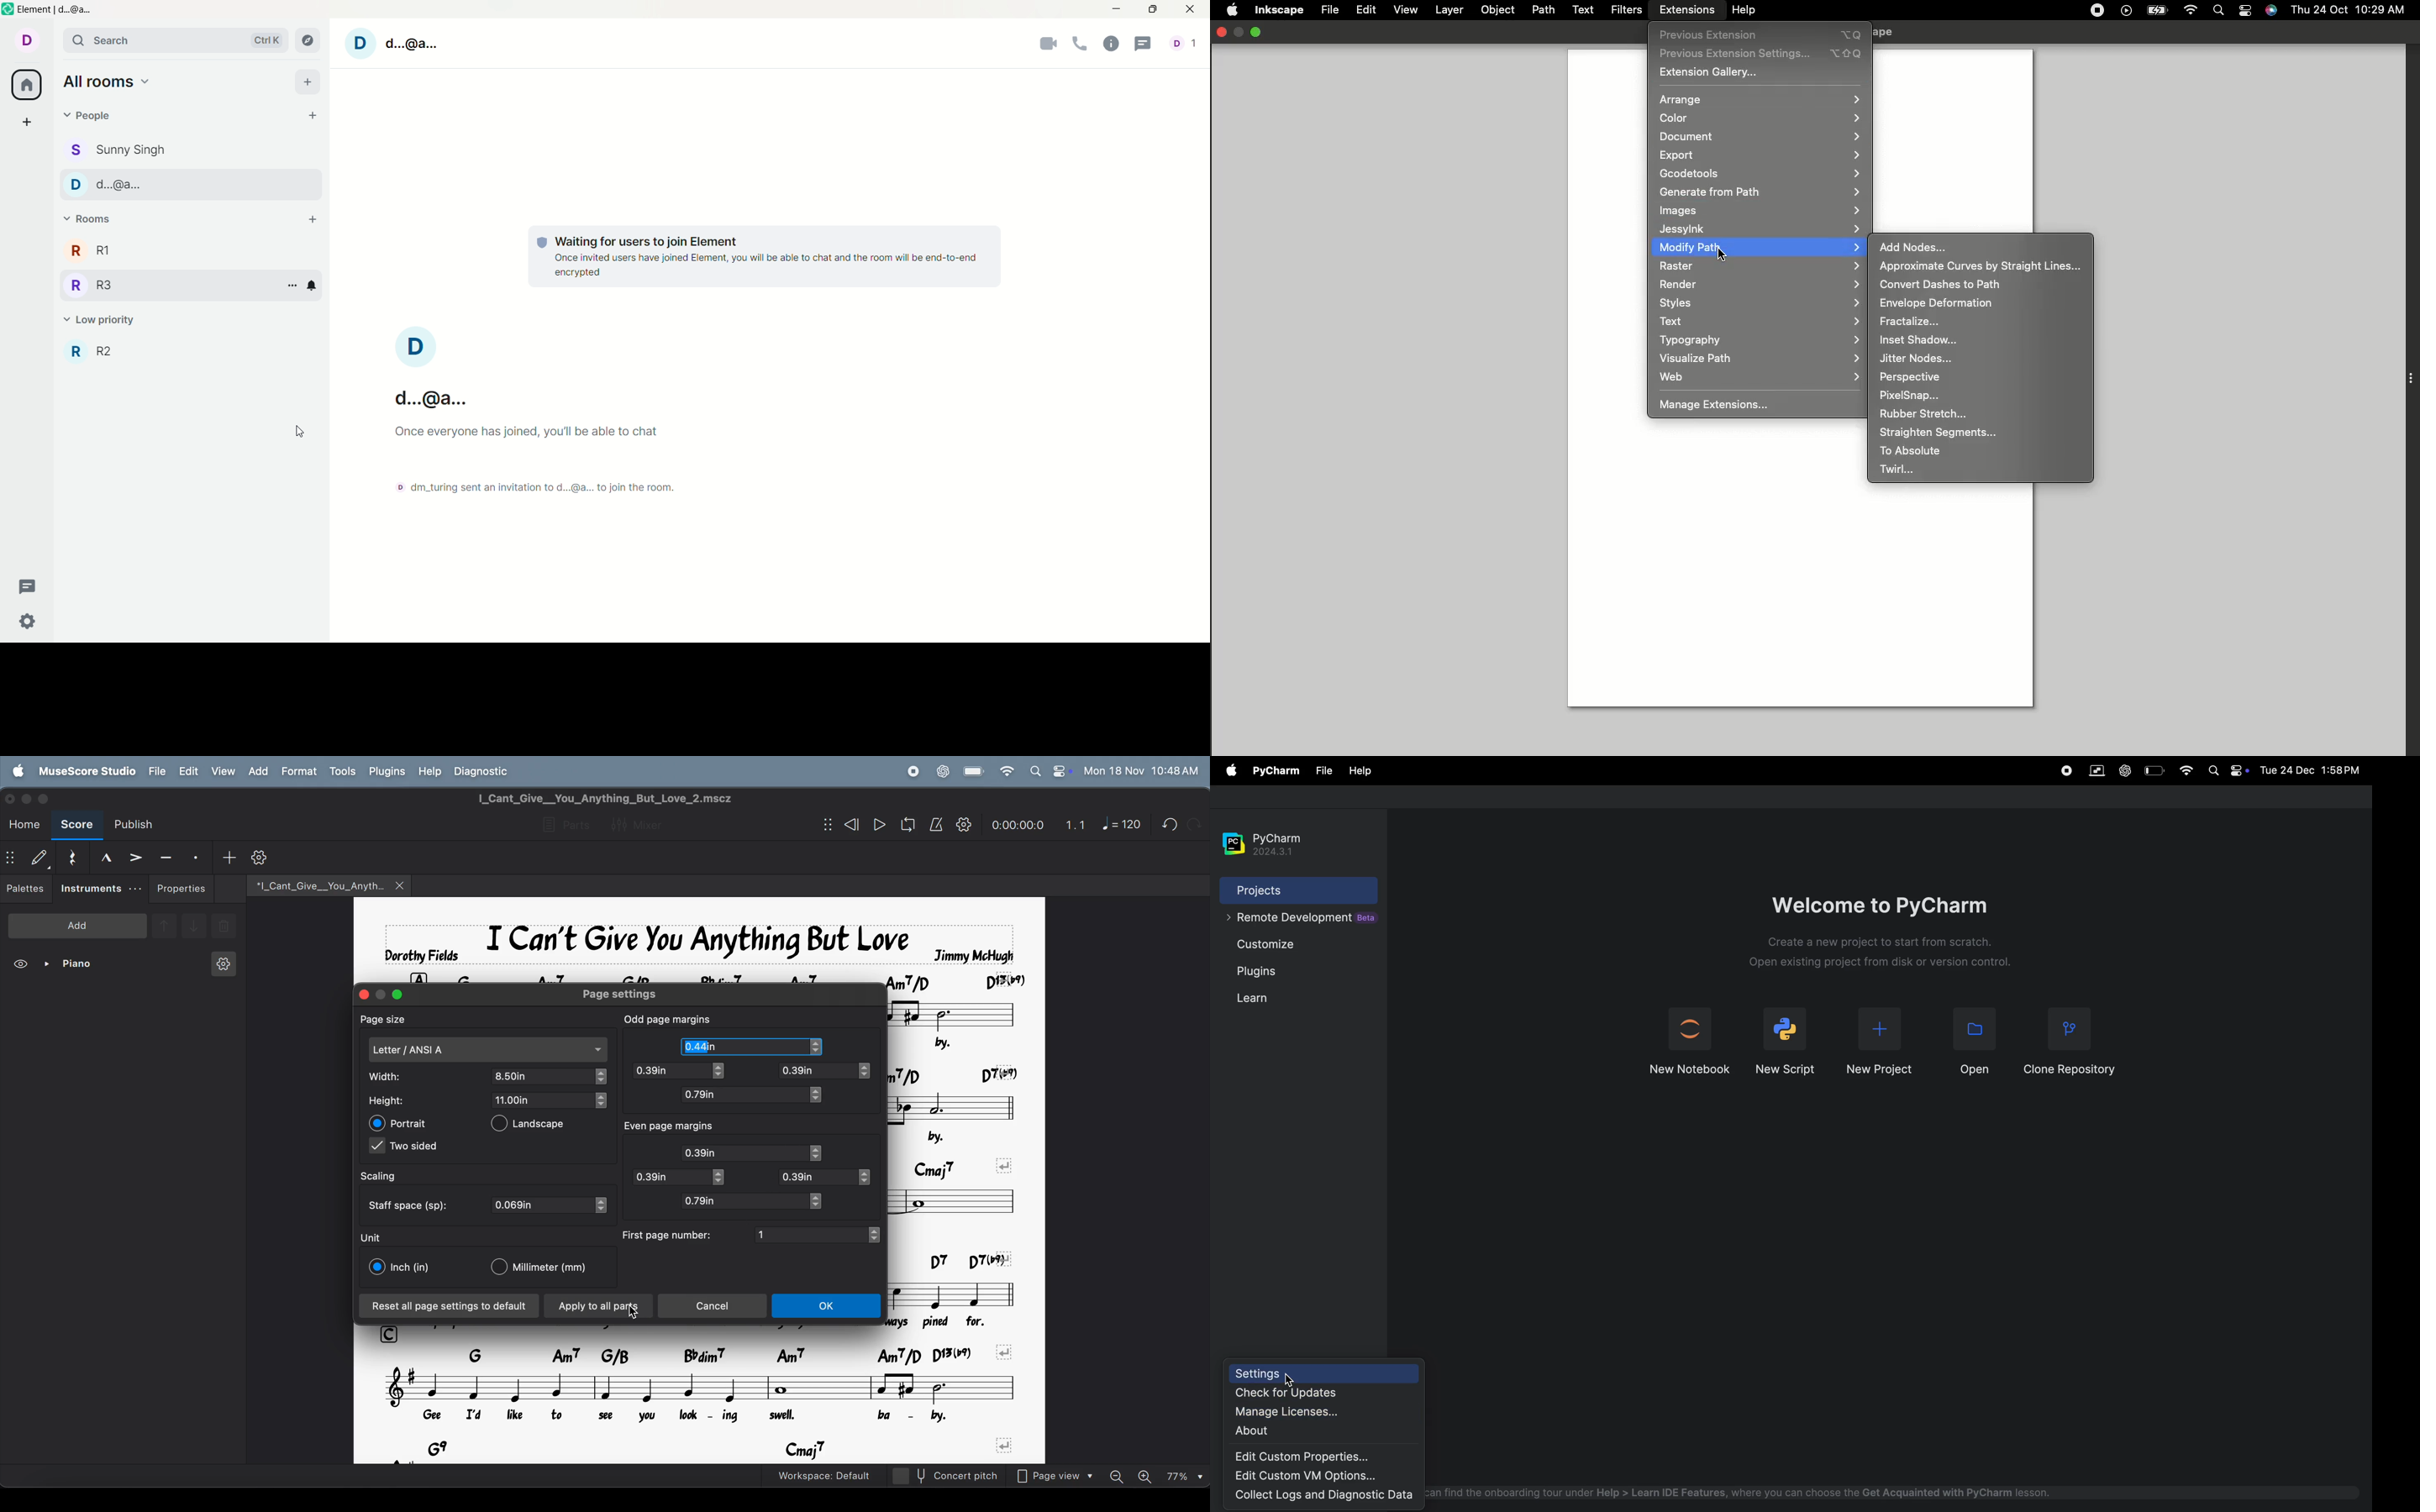 The image size is (2436, 1512). Describe the element at coordinates (765, 256) in the screenshot. I see `text` at that location.